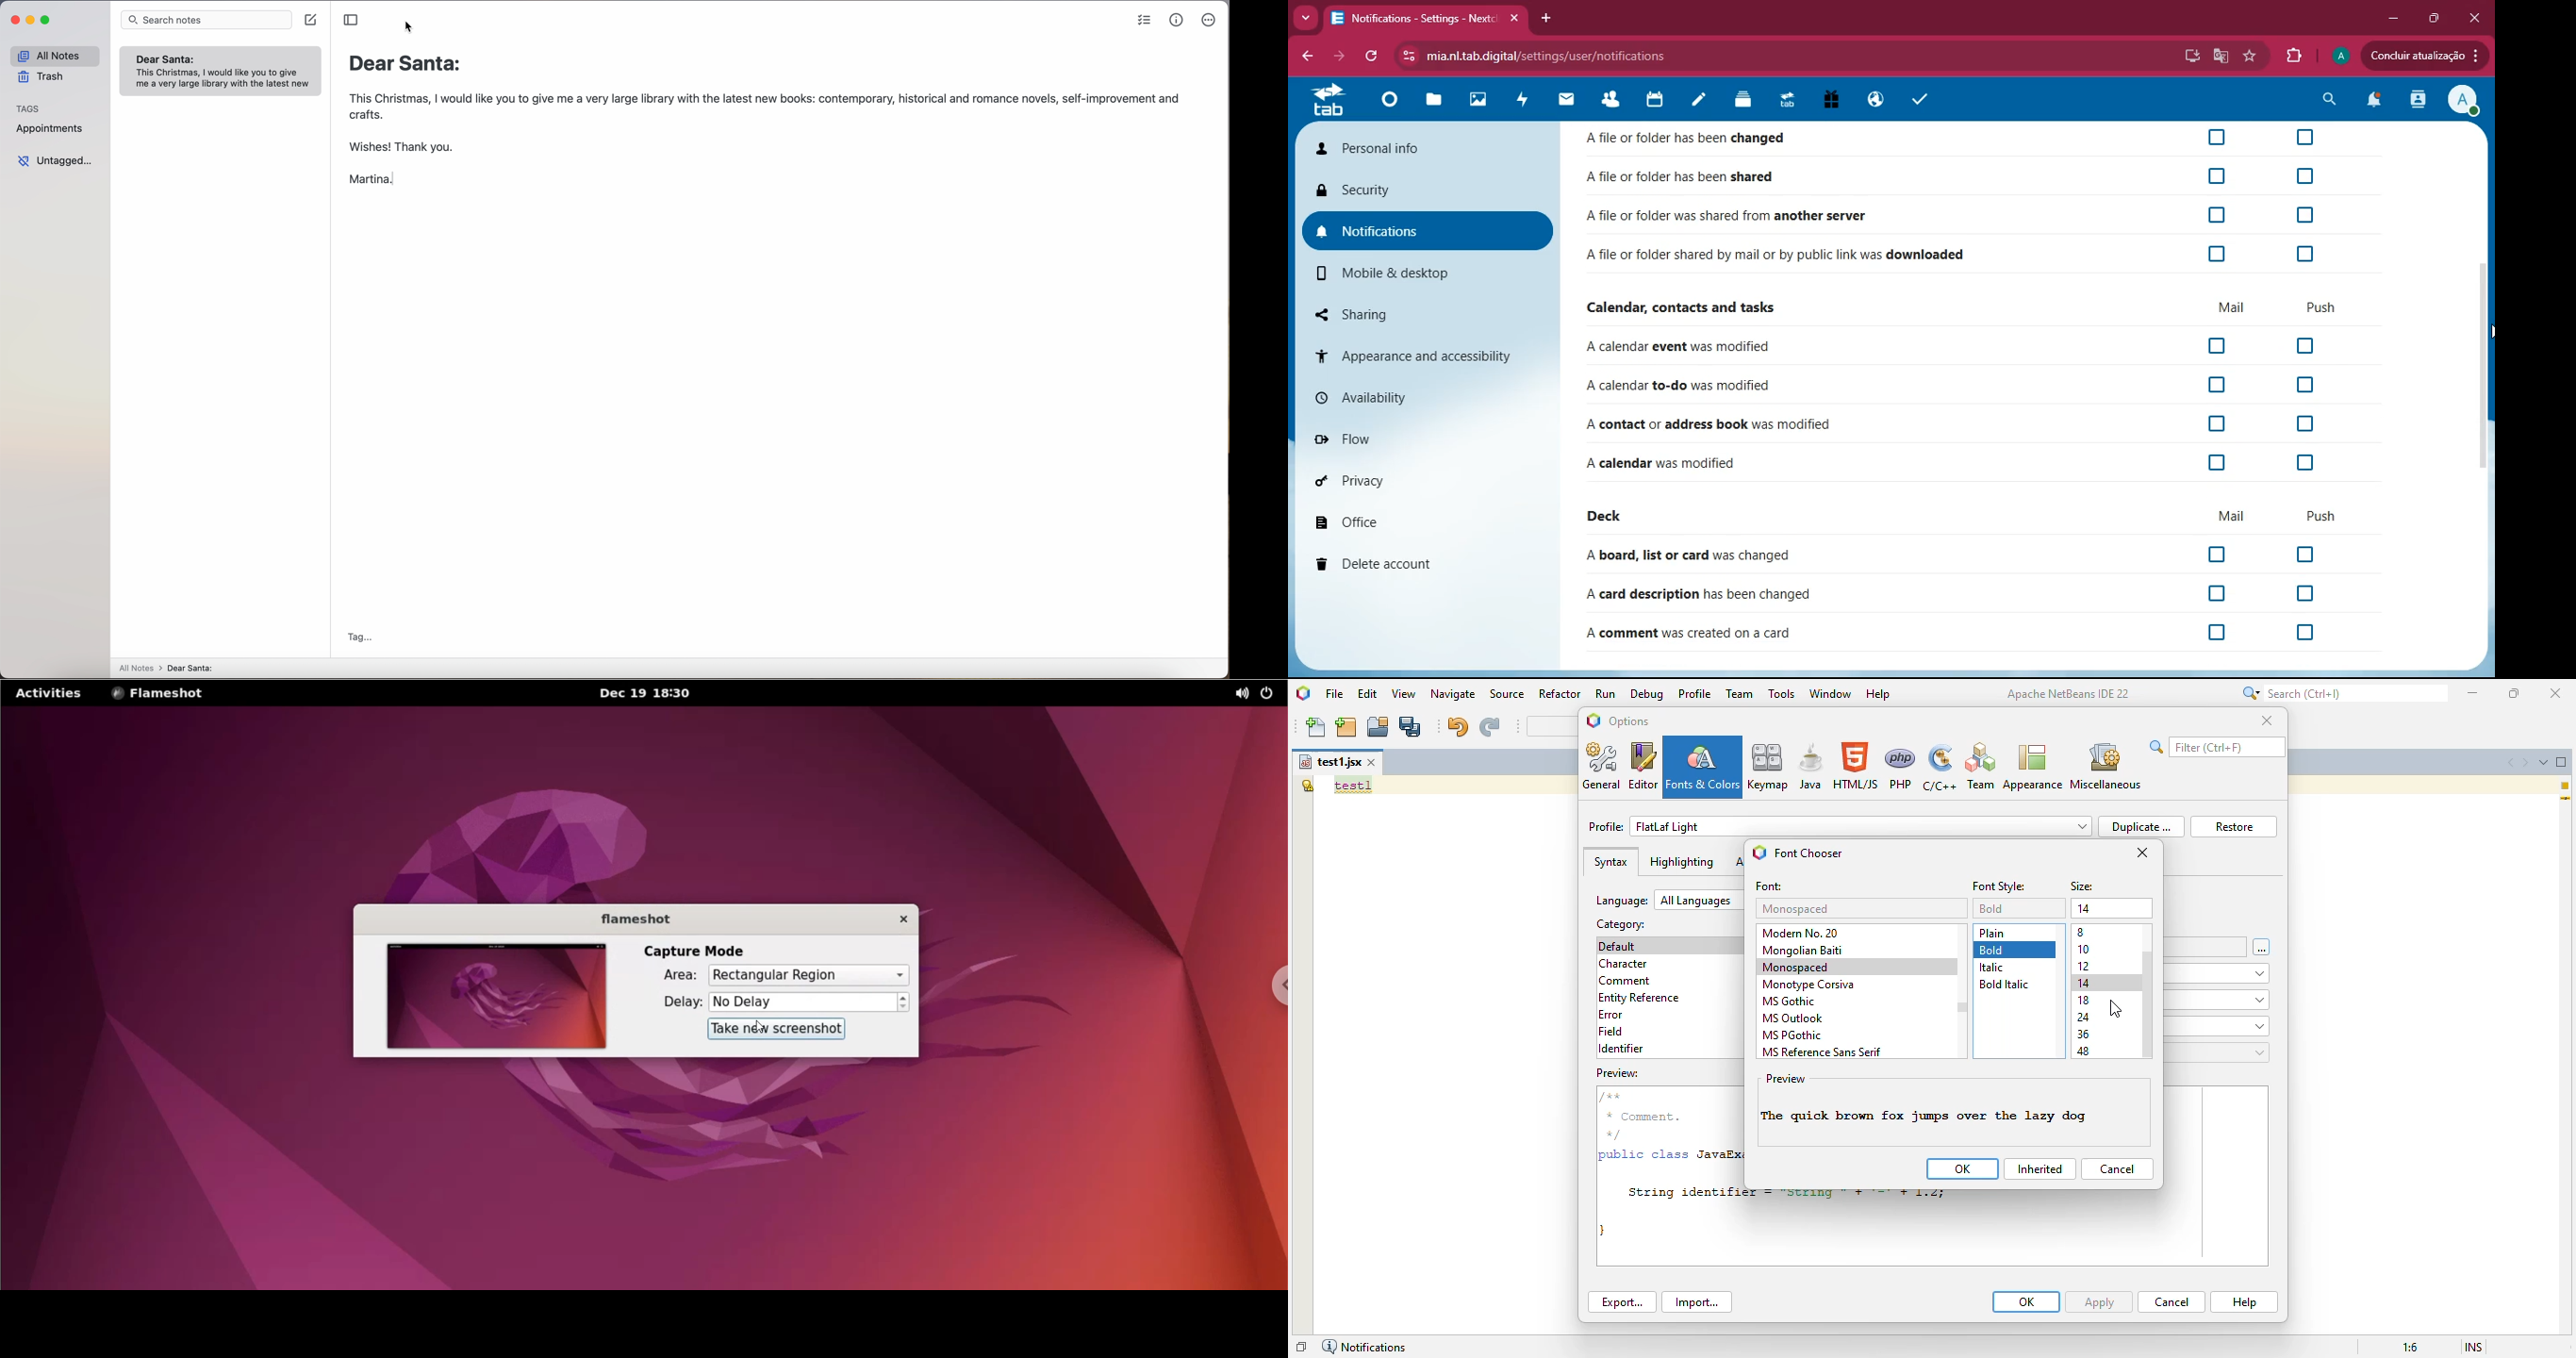 This screenshot has width=2576, height=1372. What do you see at coordinates (1662, 465) in the screenshot?
I see `A calendar was modified` at bounding box center [1662, 465].